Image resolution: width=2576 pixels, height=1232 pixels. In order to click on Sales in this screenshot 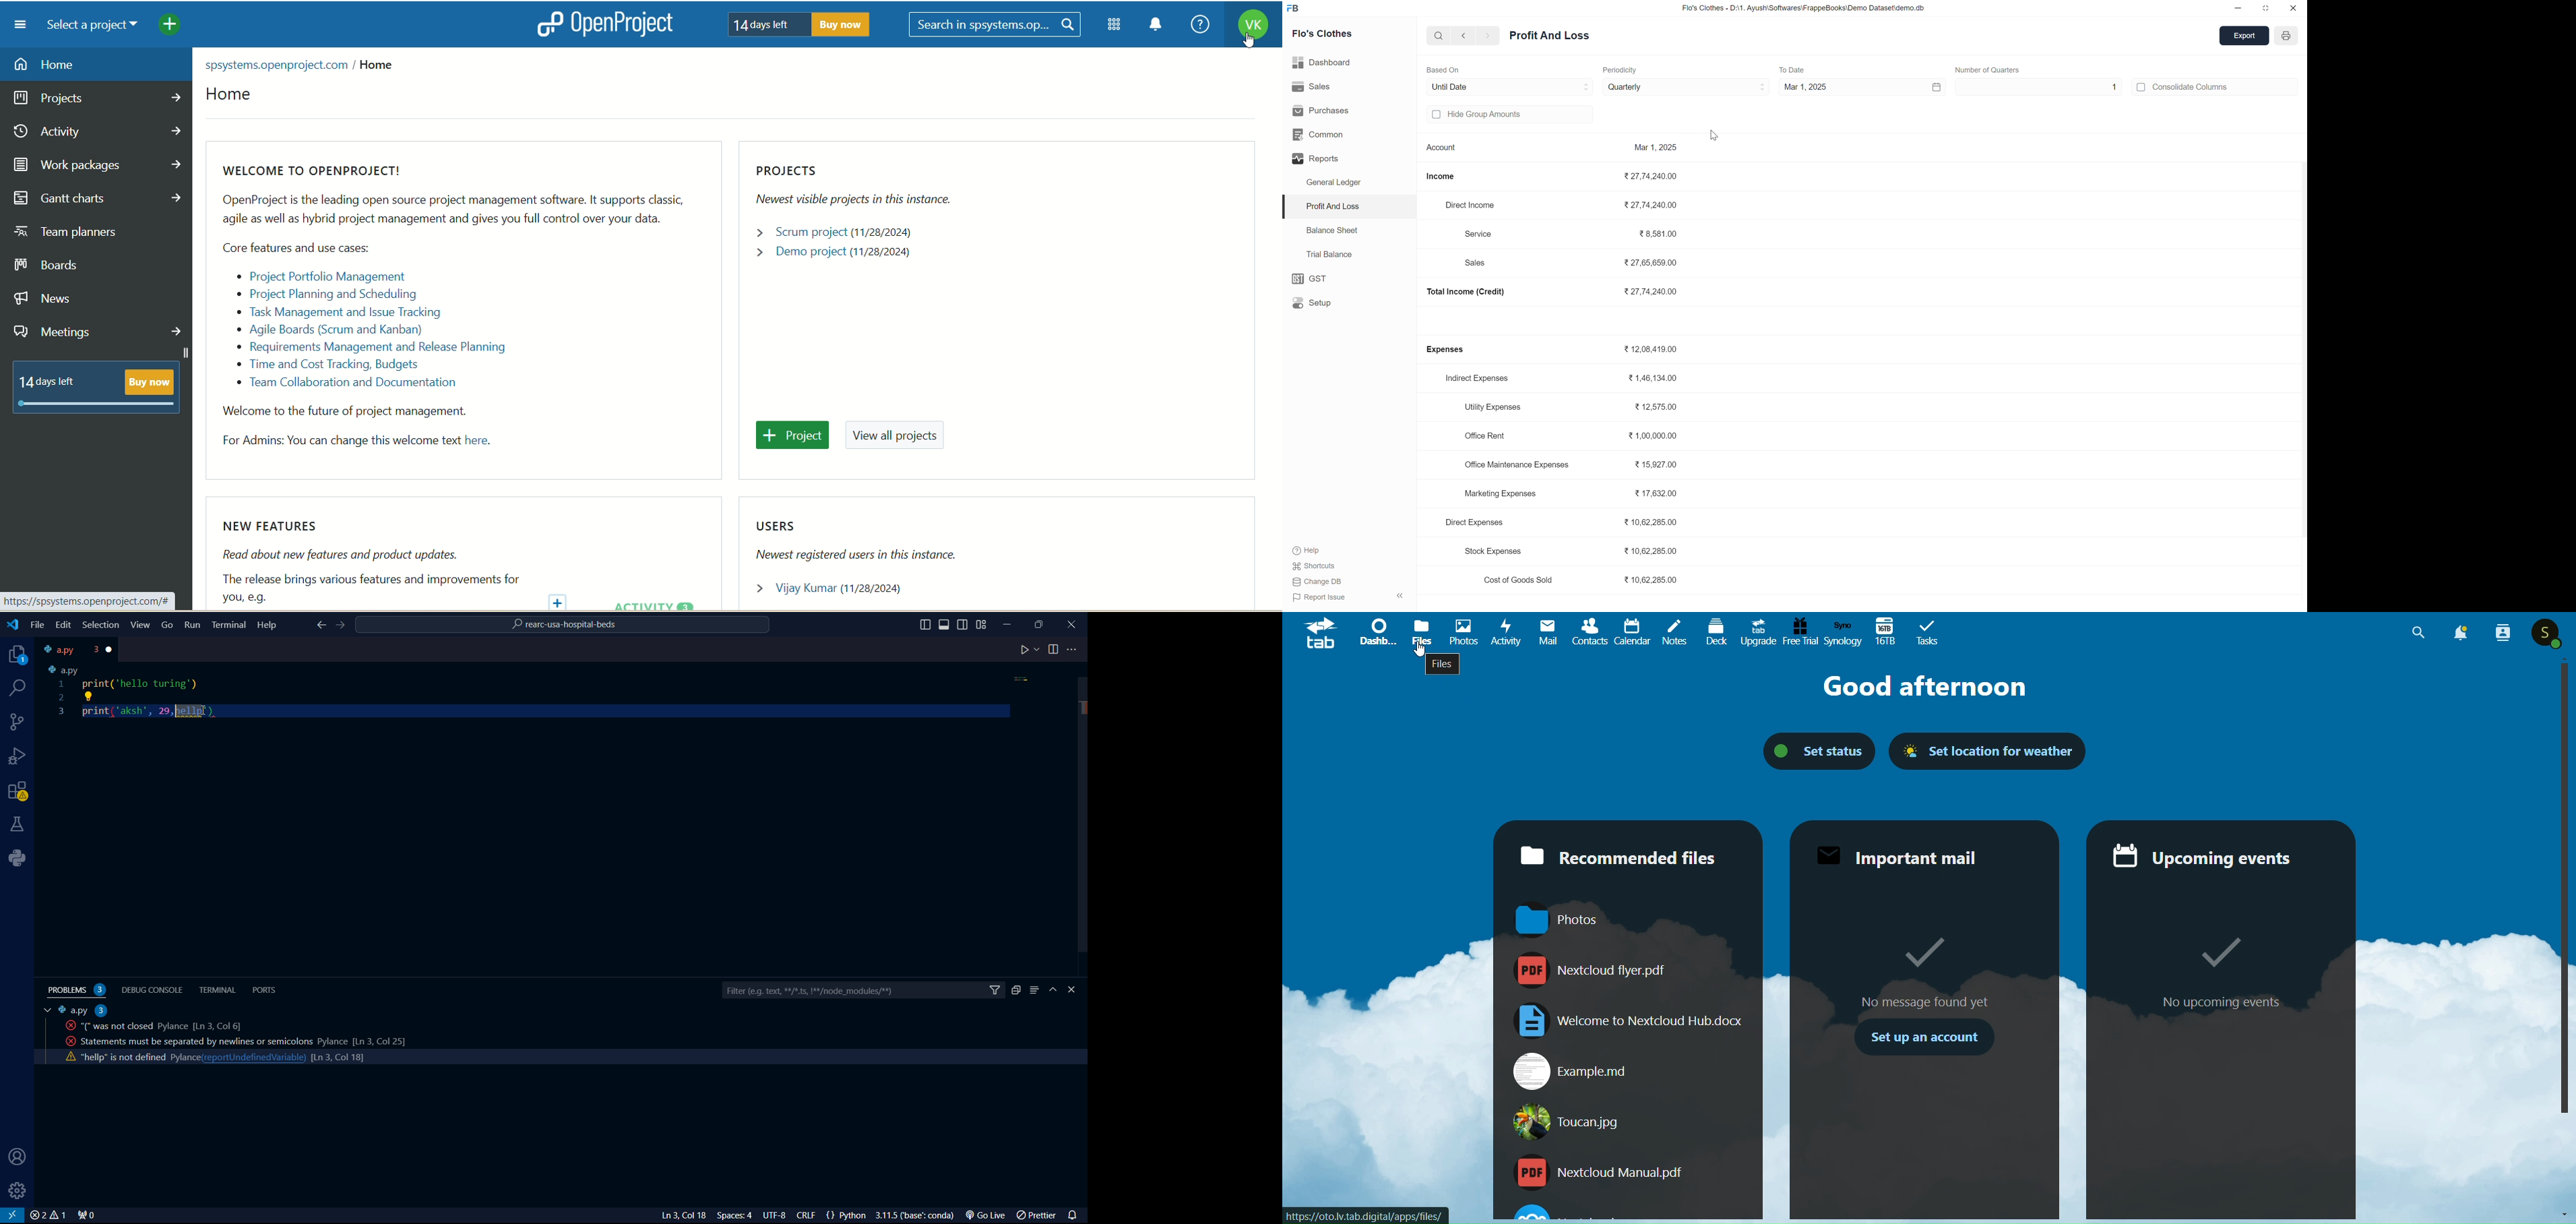, I will do `click(1479, 263)`.